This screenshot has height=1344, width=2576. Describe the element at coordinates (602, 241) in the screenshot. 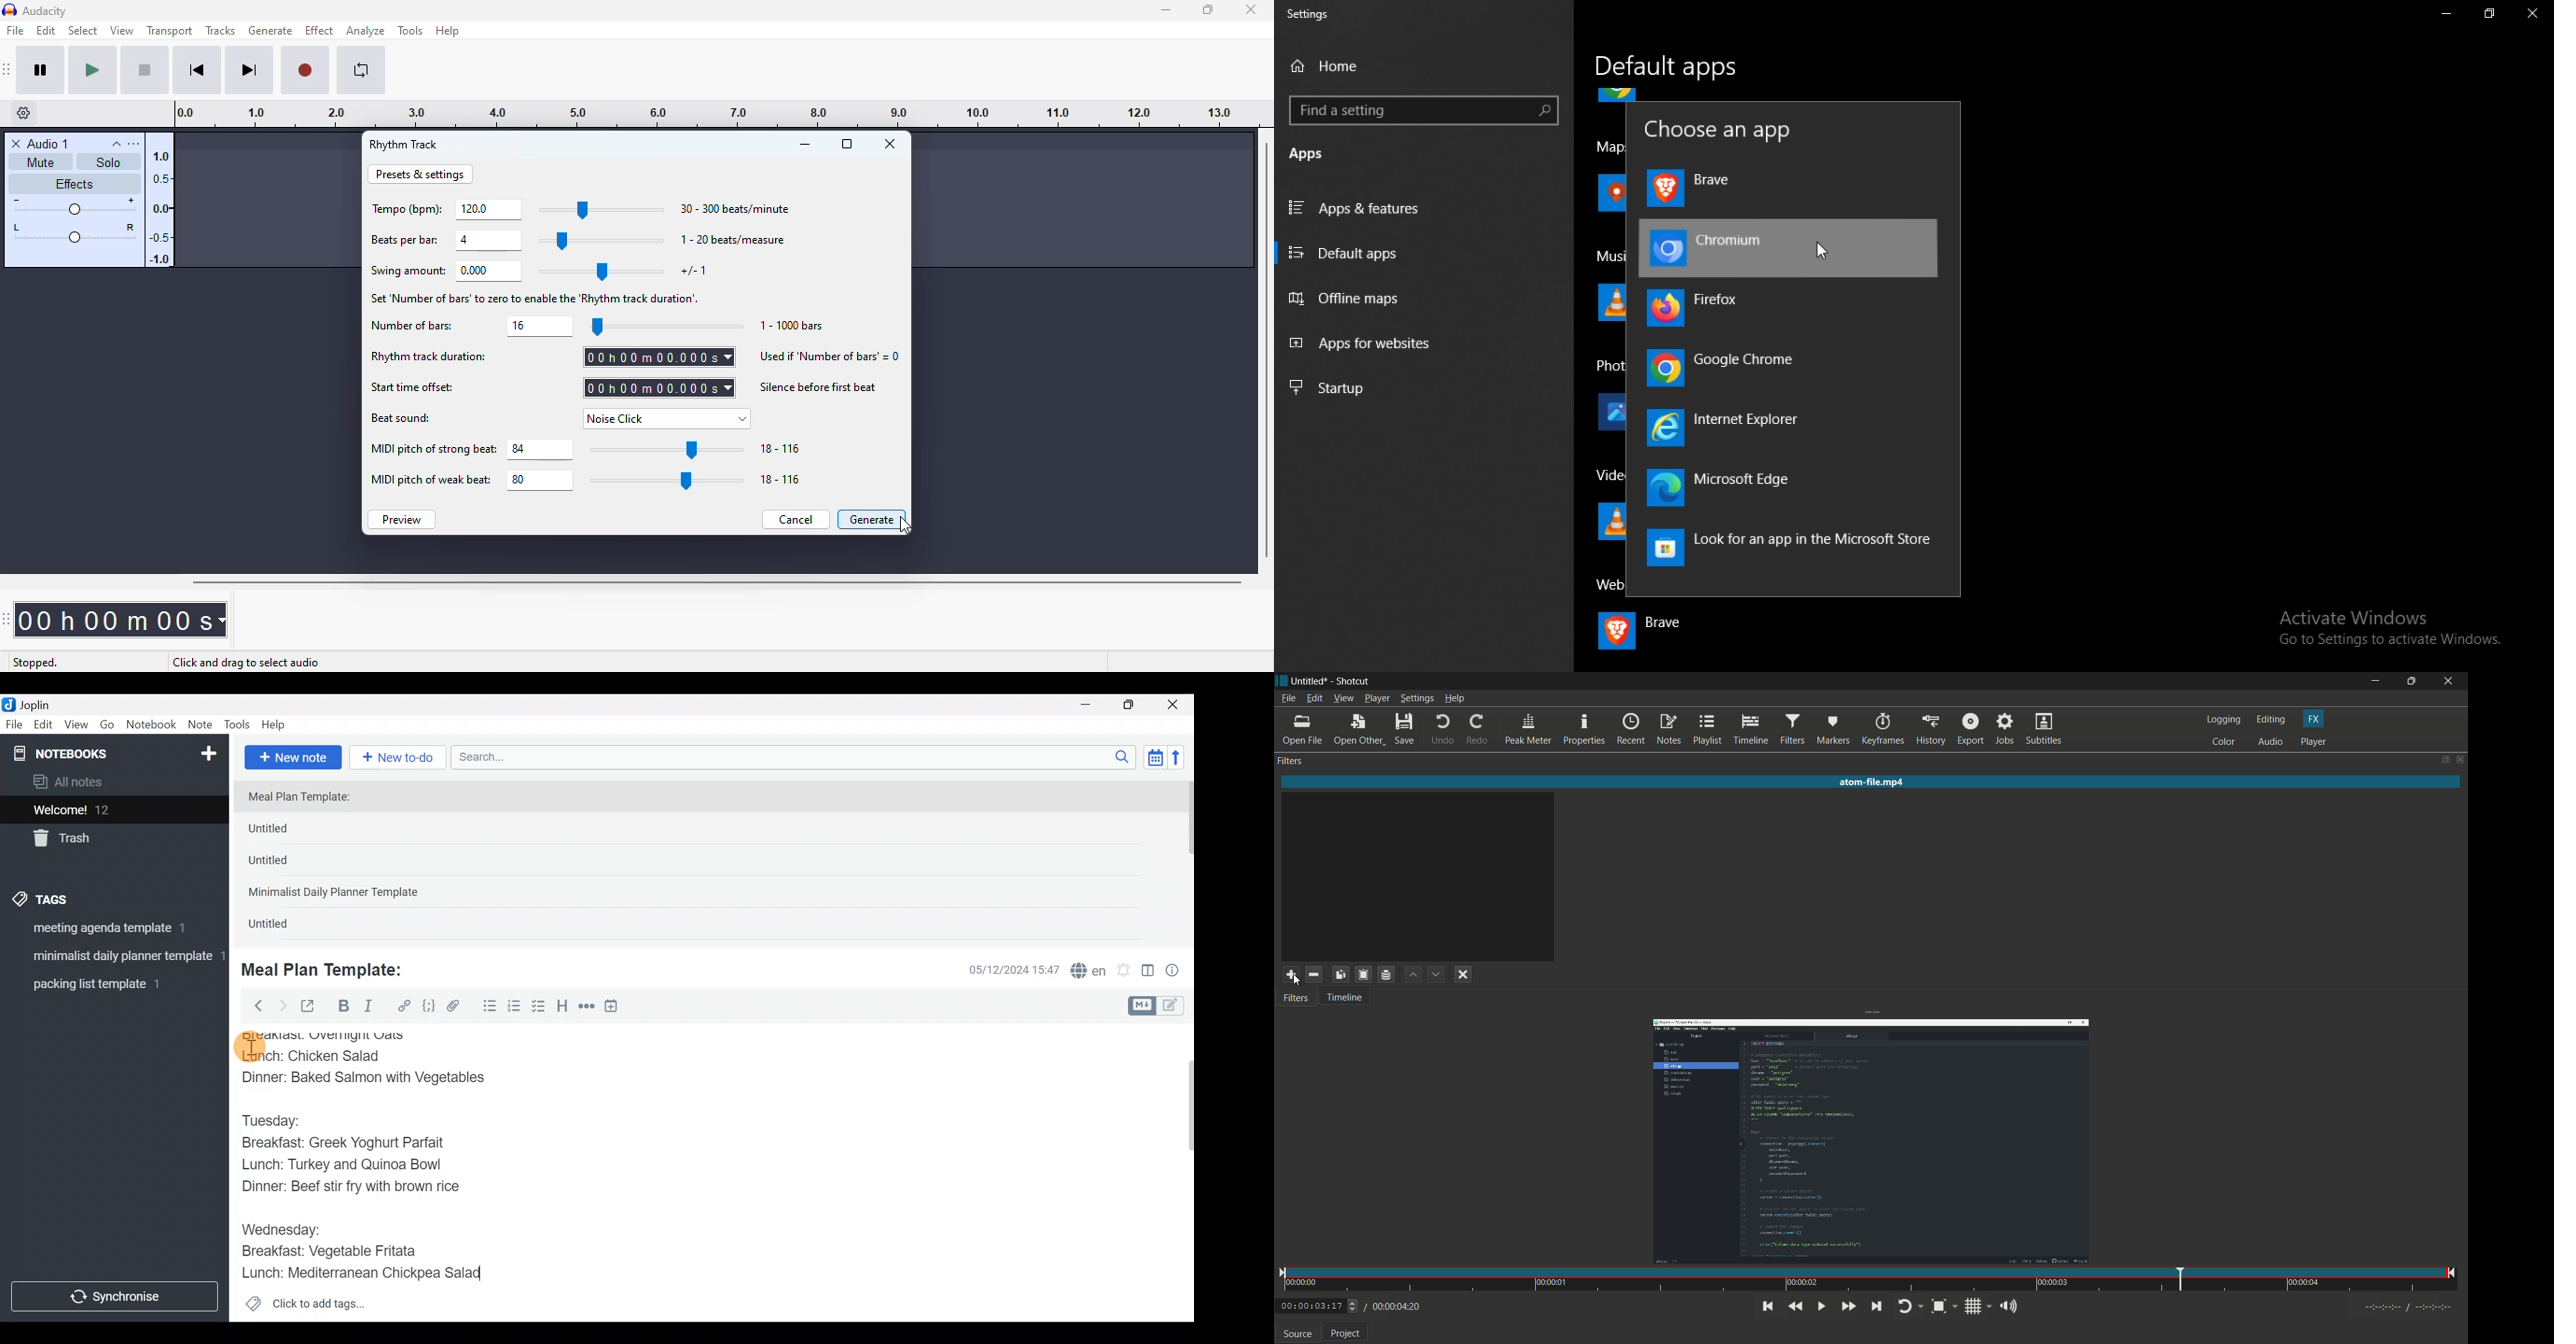

I see `slider` at that location.